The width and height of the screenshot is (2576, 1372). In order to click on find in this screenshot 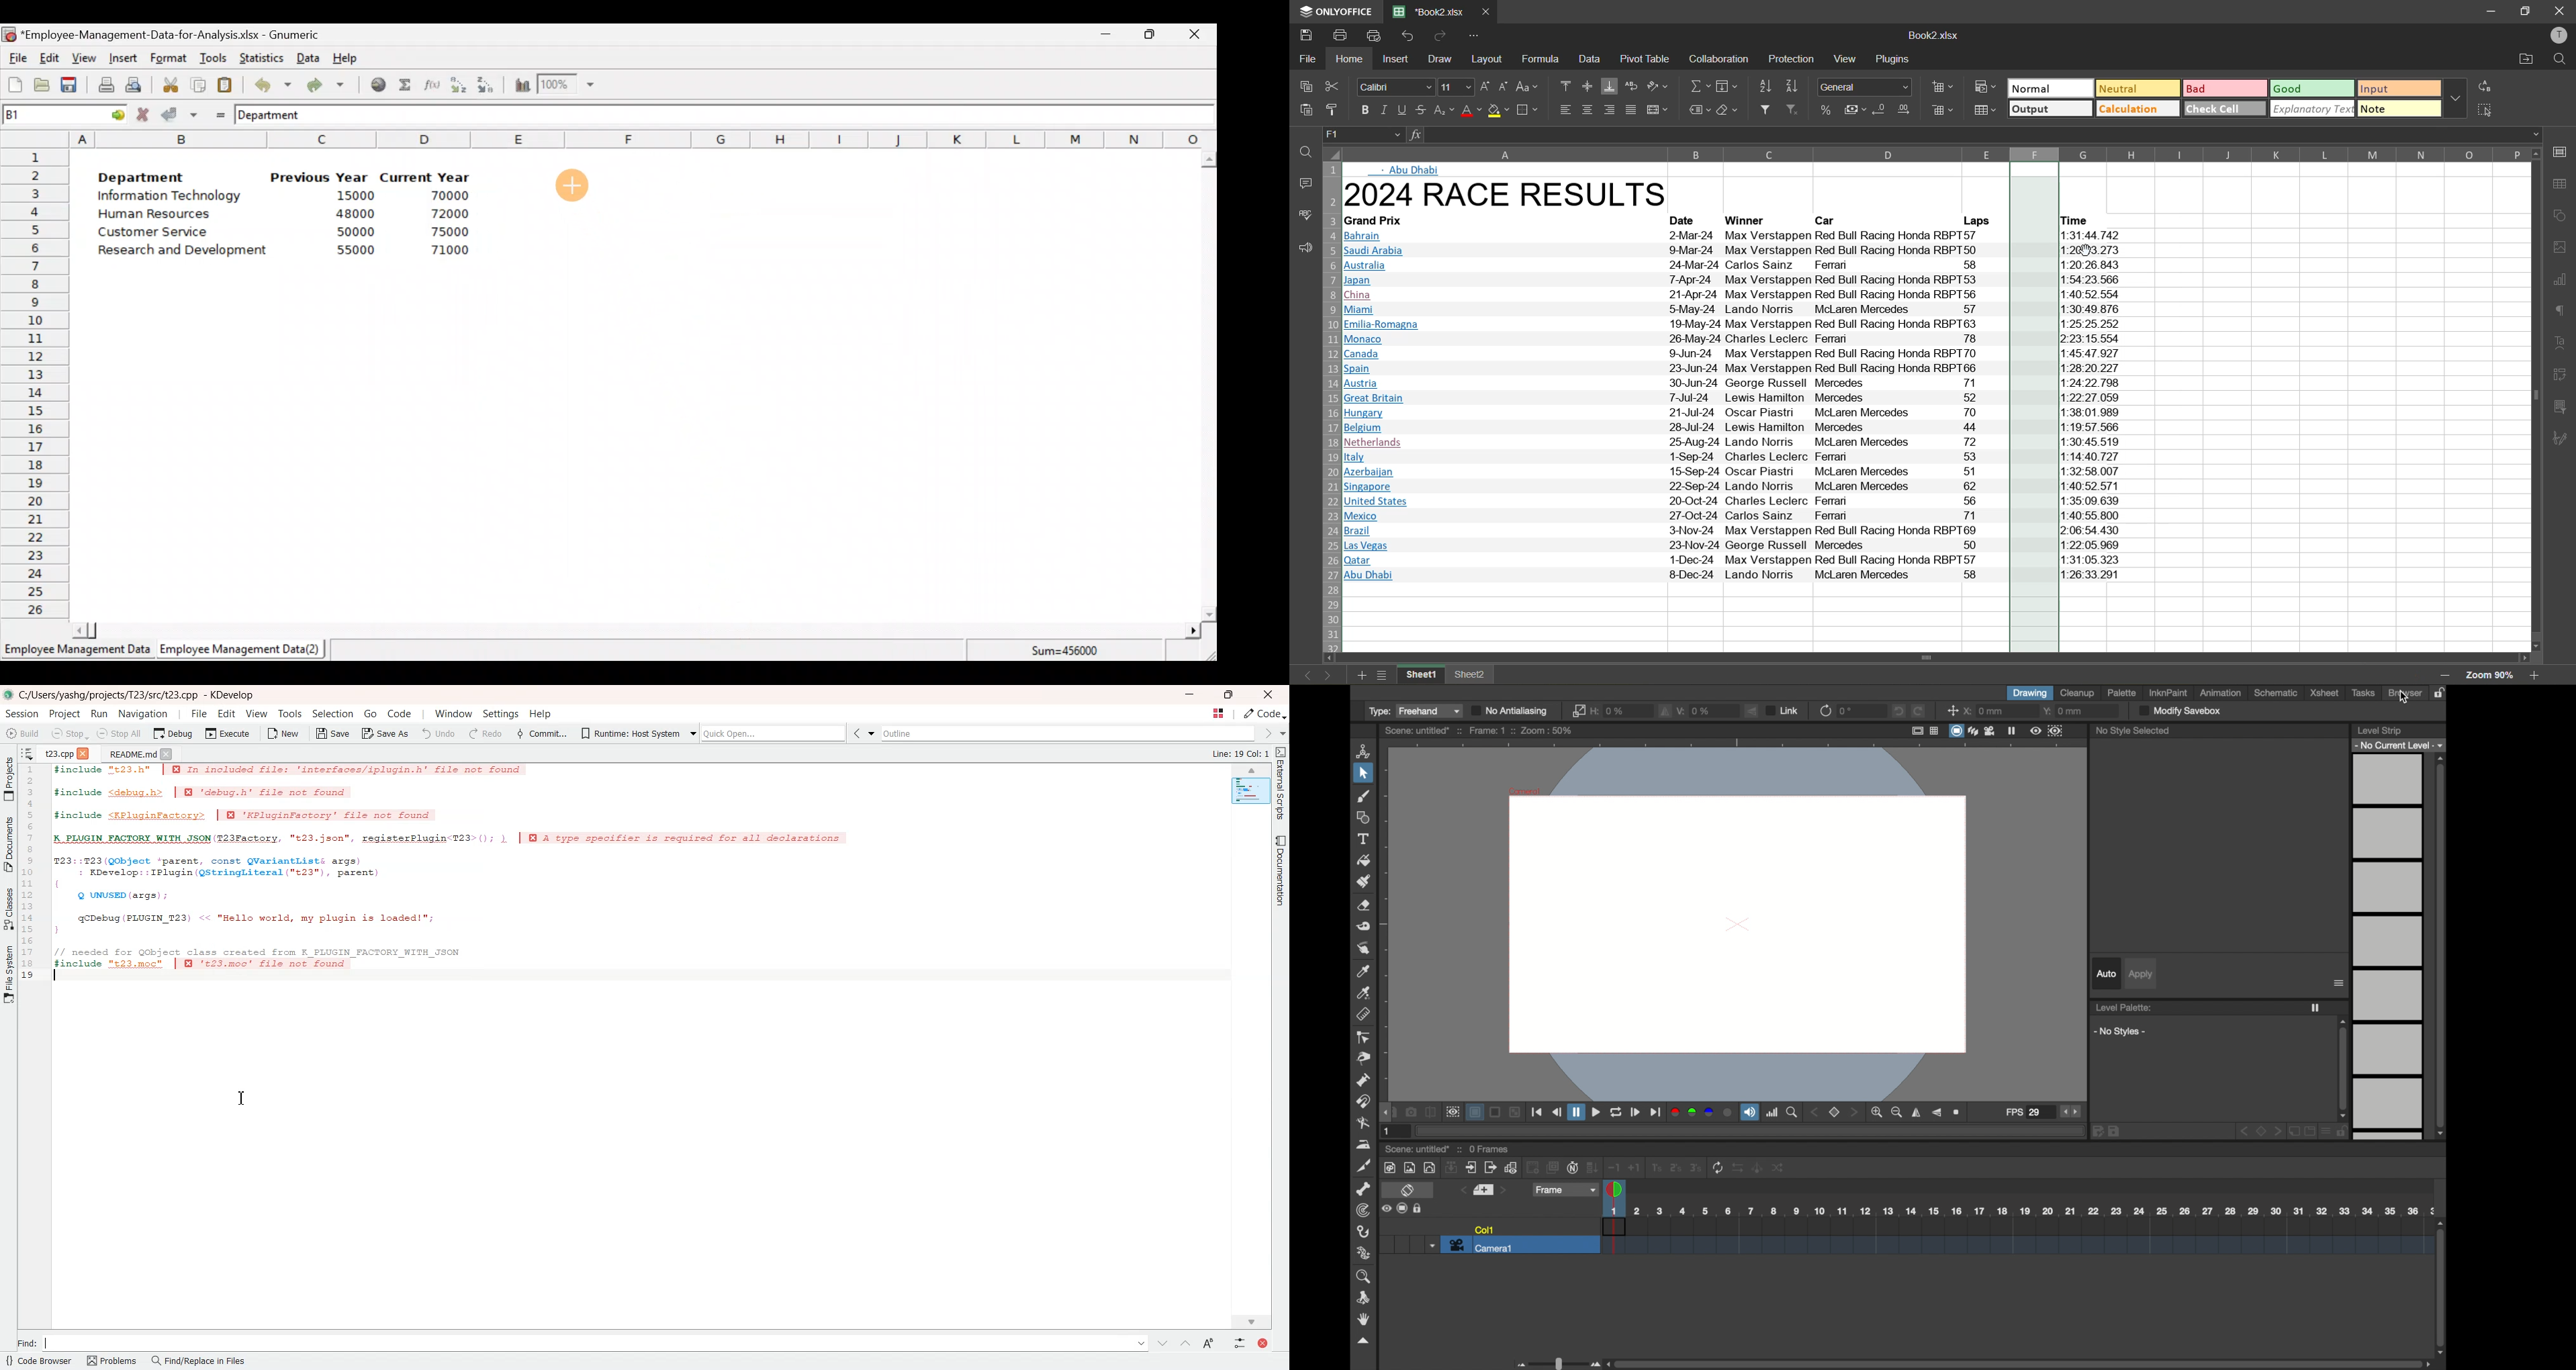, I will do `click(1300, 153)`.